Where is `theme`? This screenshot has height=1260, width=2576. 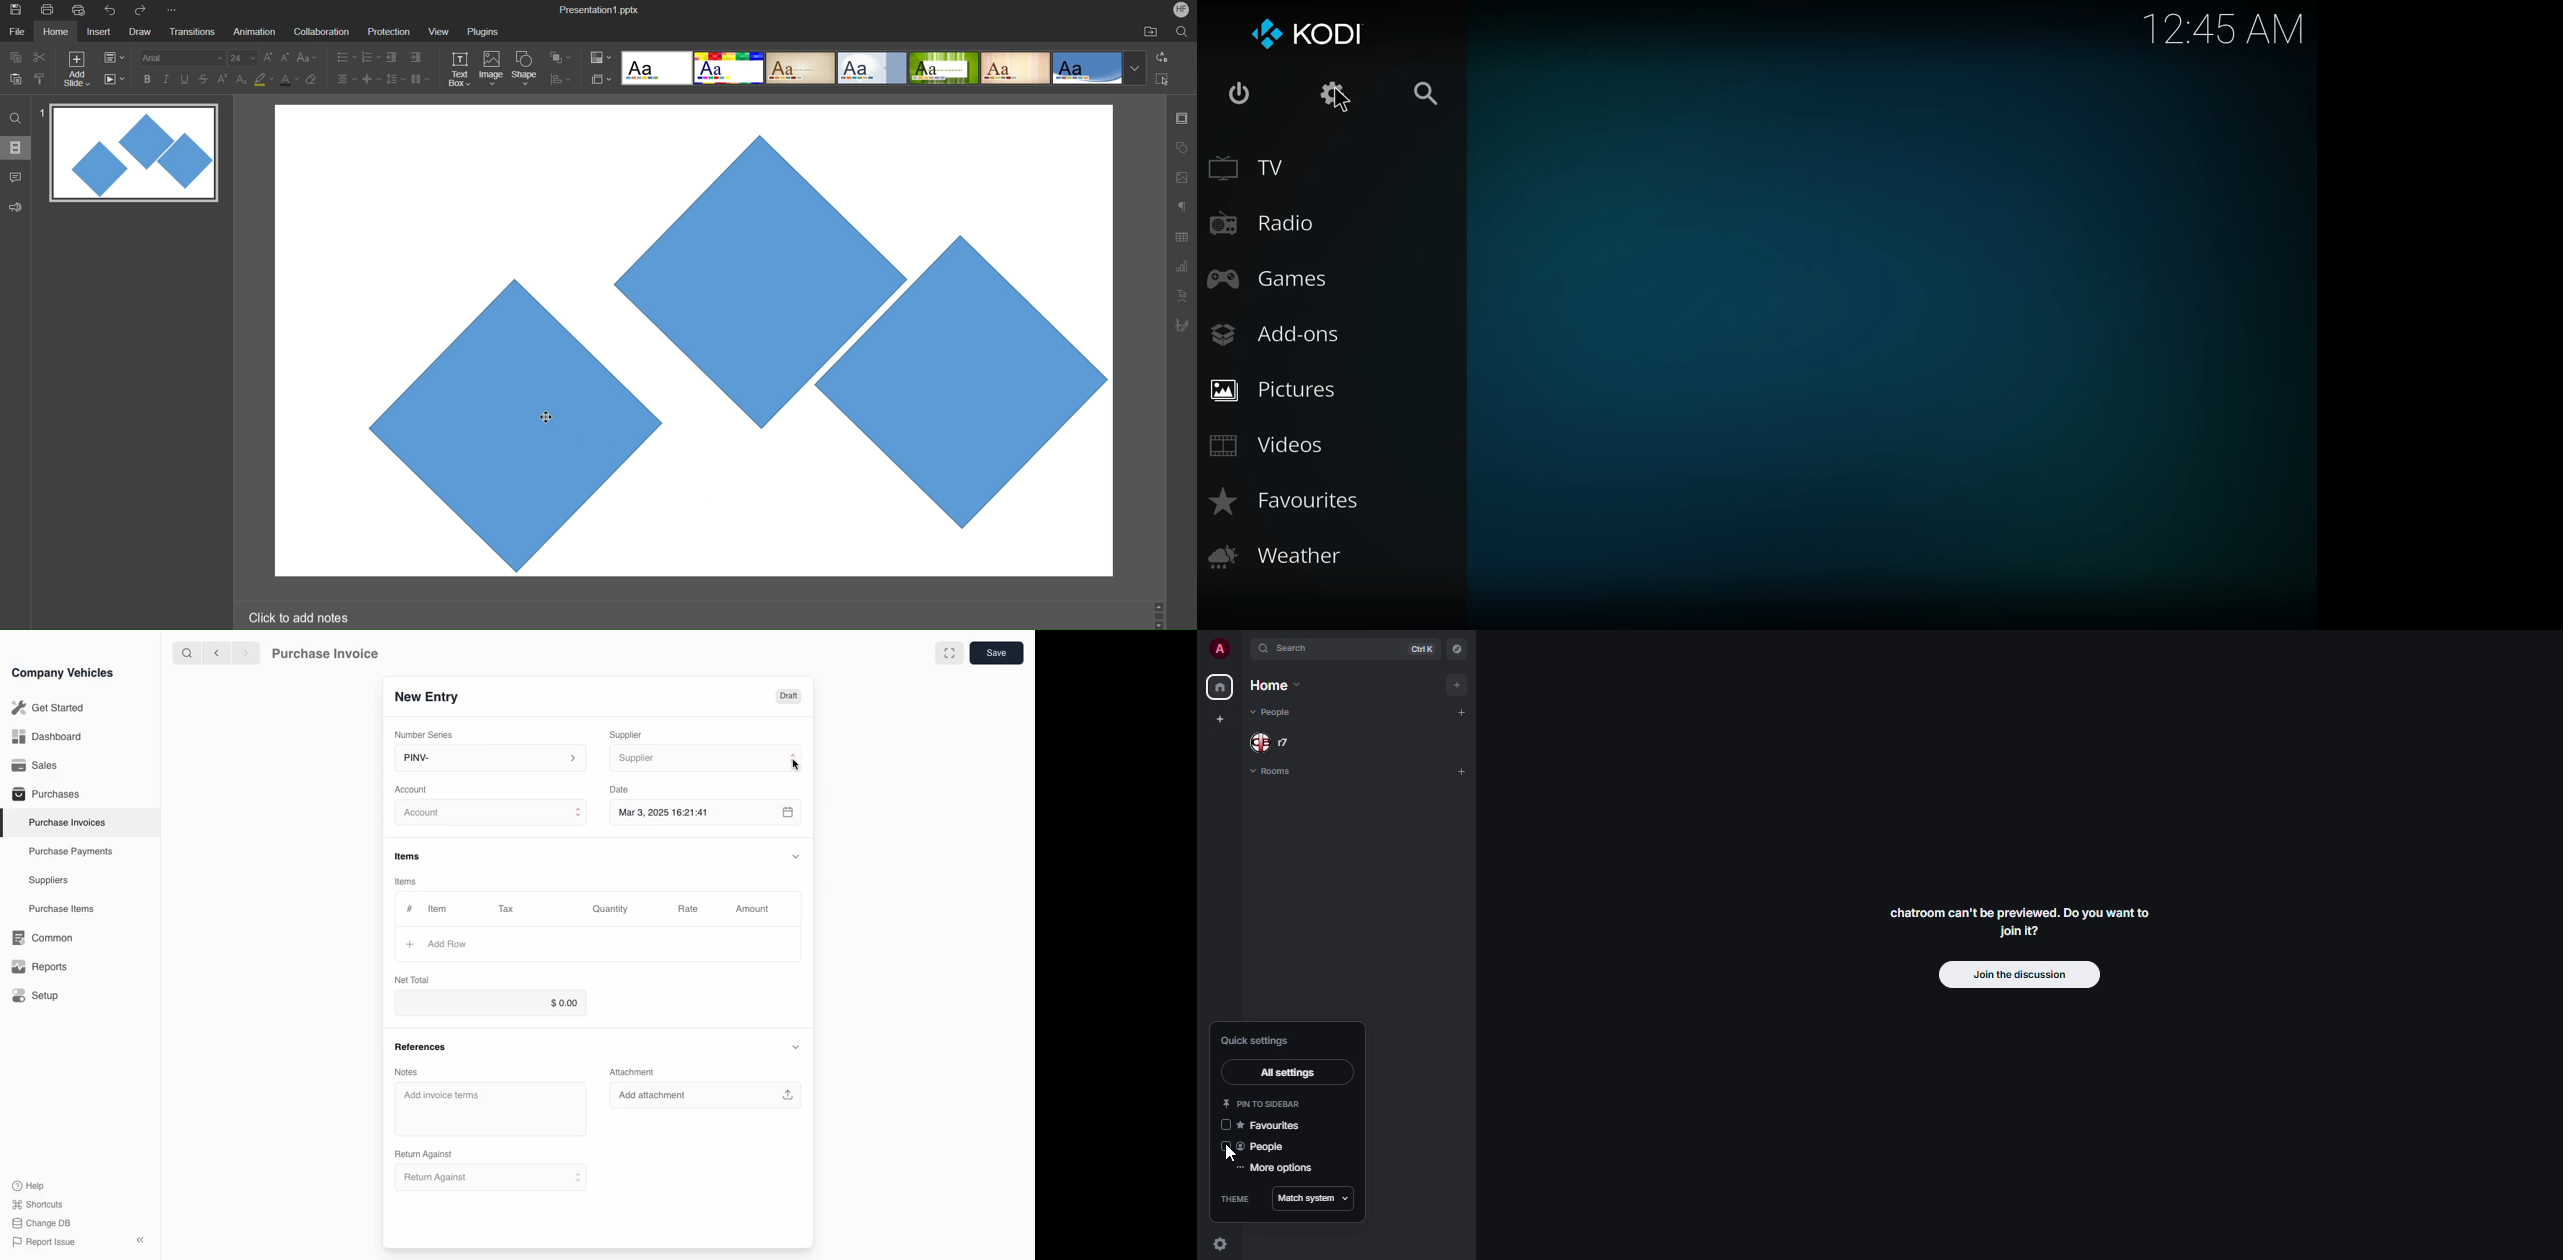
theme is located at coordinates (1232, 1199).